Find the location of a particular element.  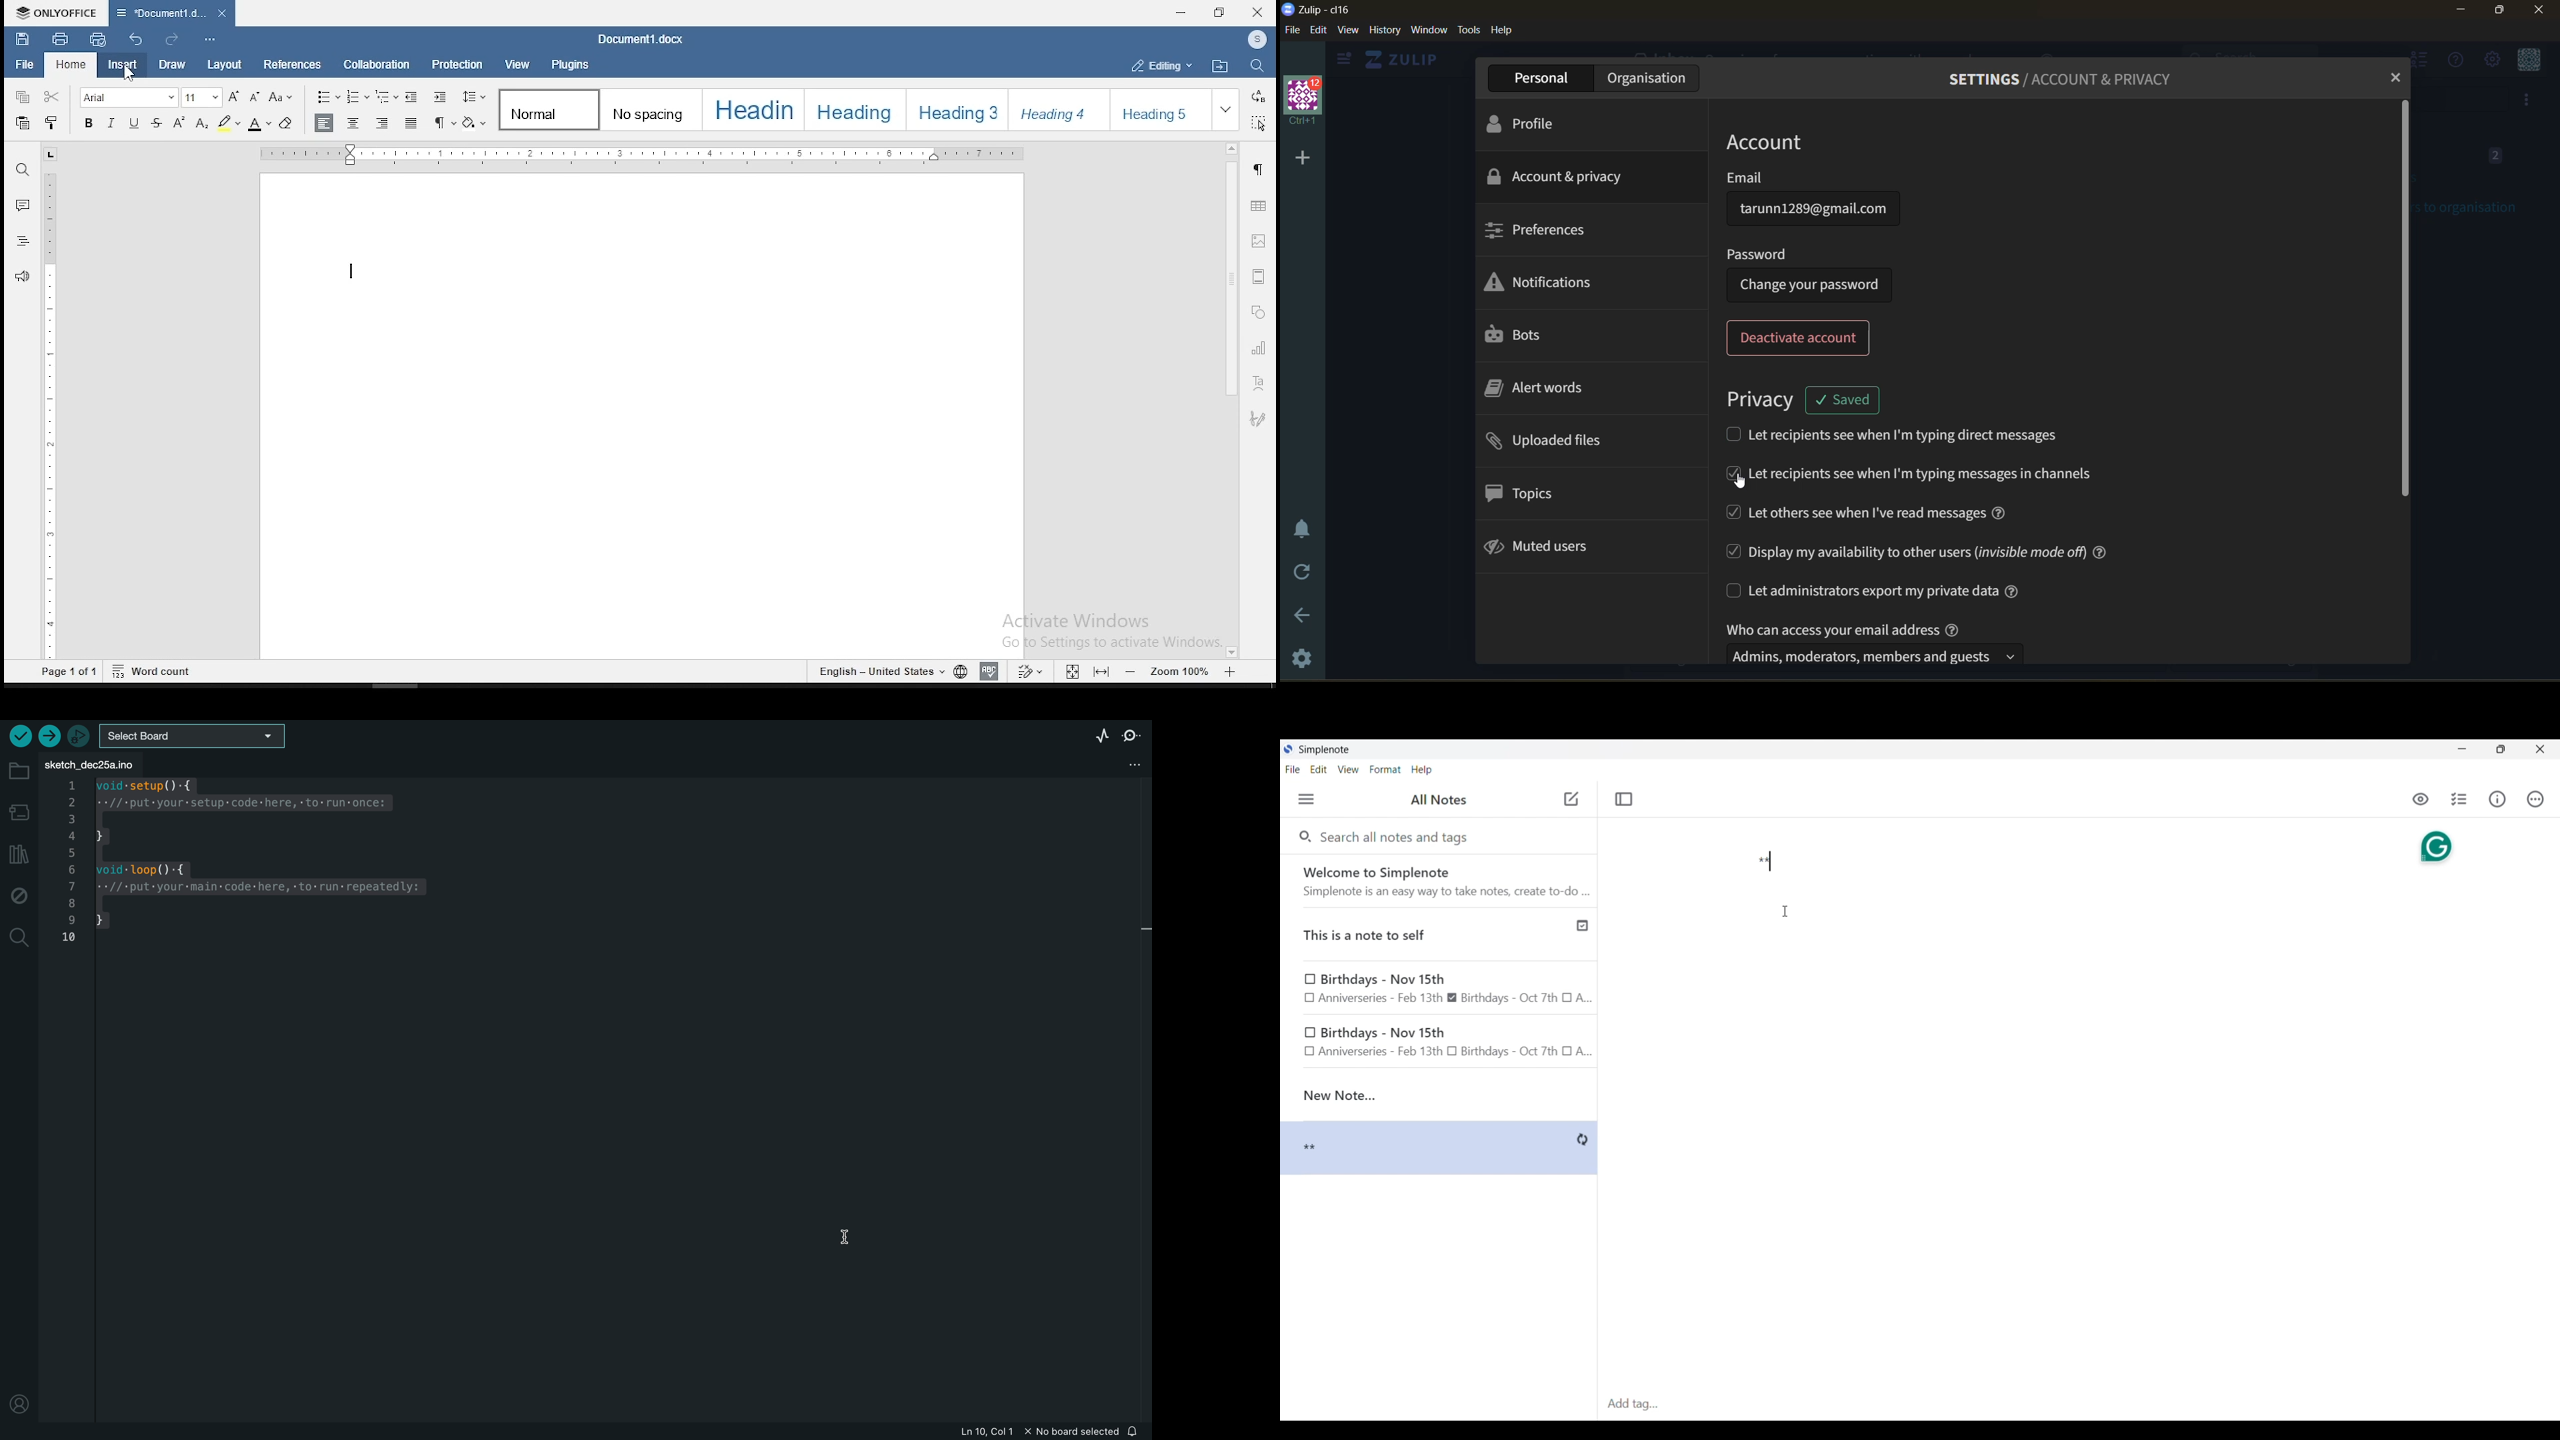

password: (change your password) is located at coordinates (1815, 273).